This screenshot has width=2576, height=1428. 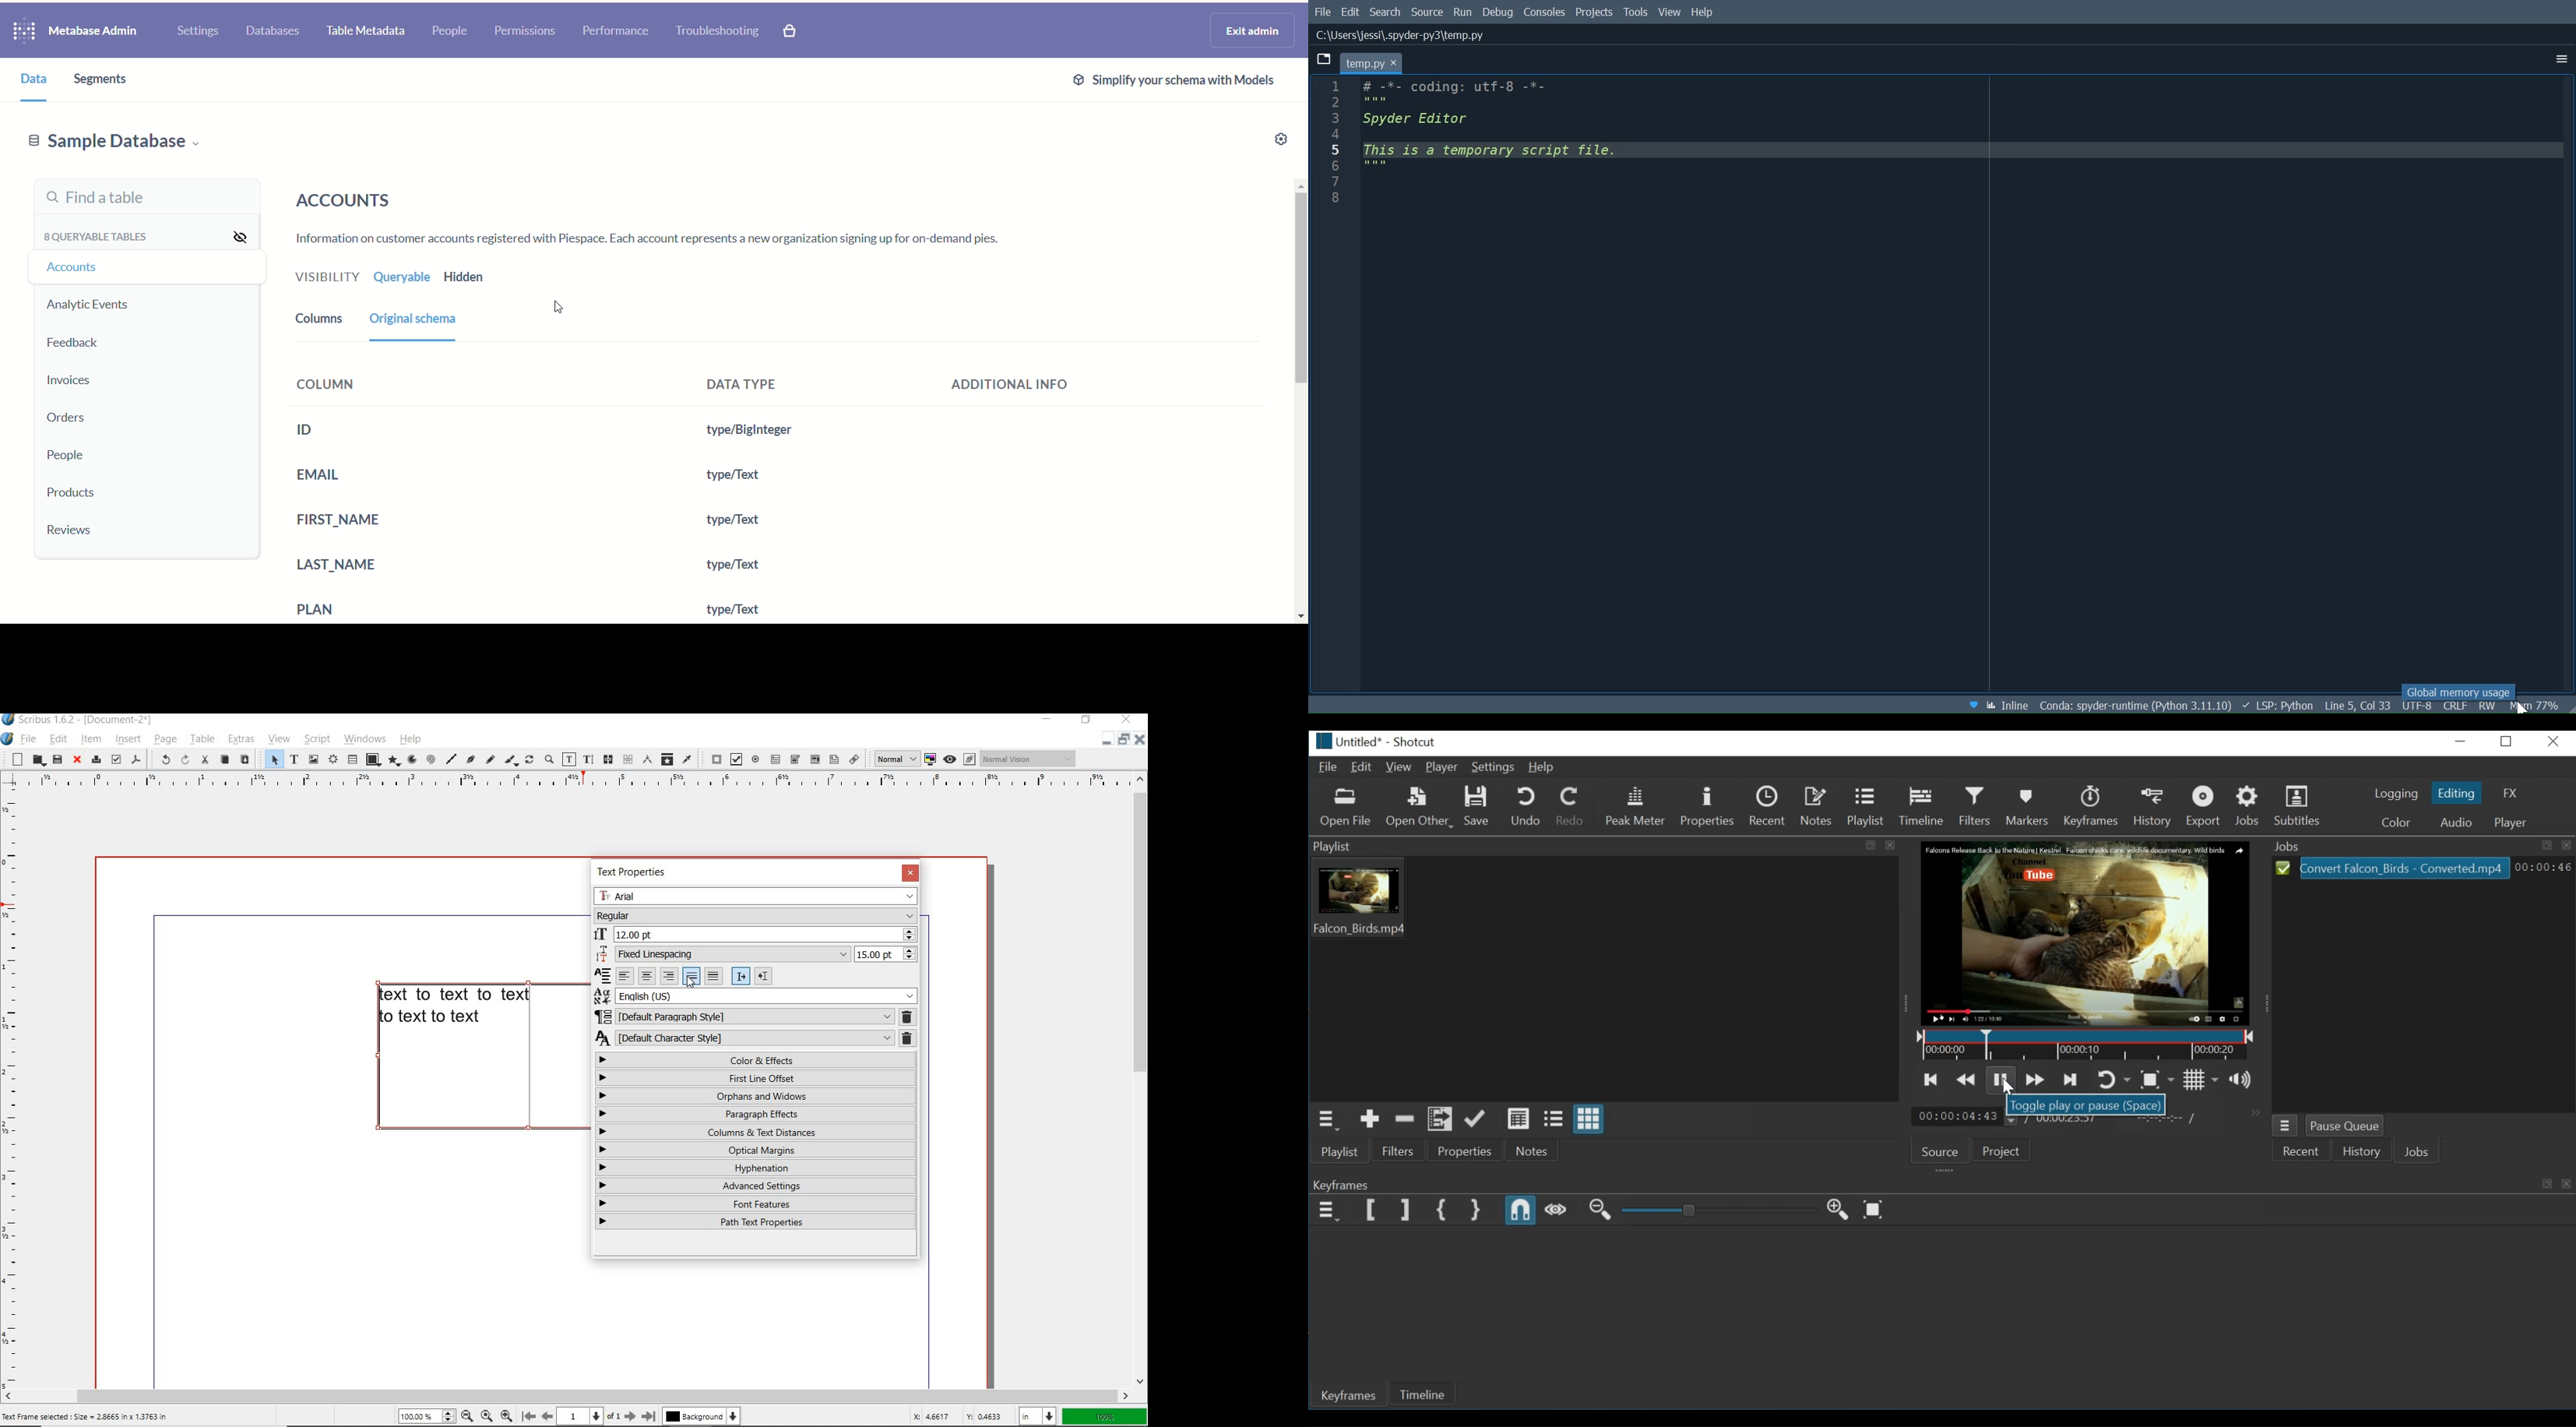 What do you see at coordinates (1595, 13) in the screenshot?
I see `Projects` at bounding box center [1595, 13].